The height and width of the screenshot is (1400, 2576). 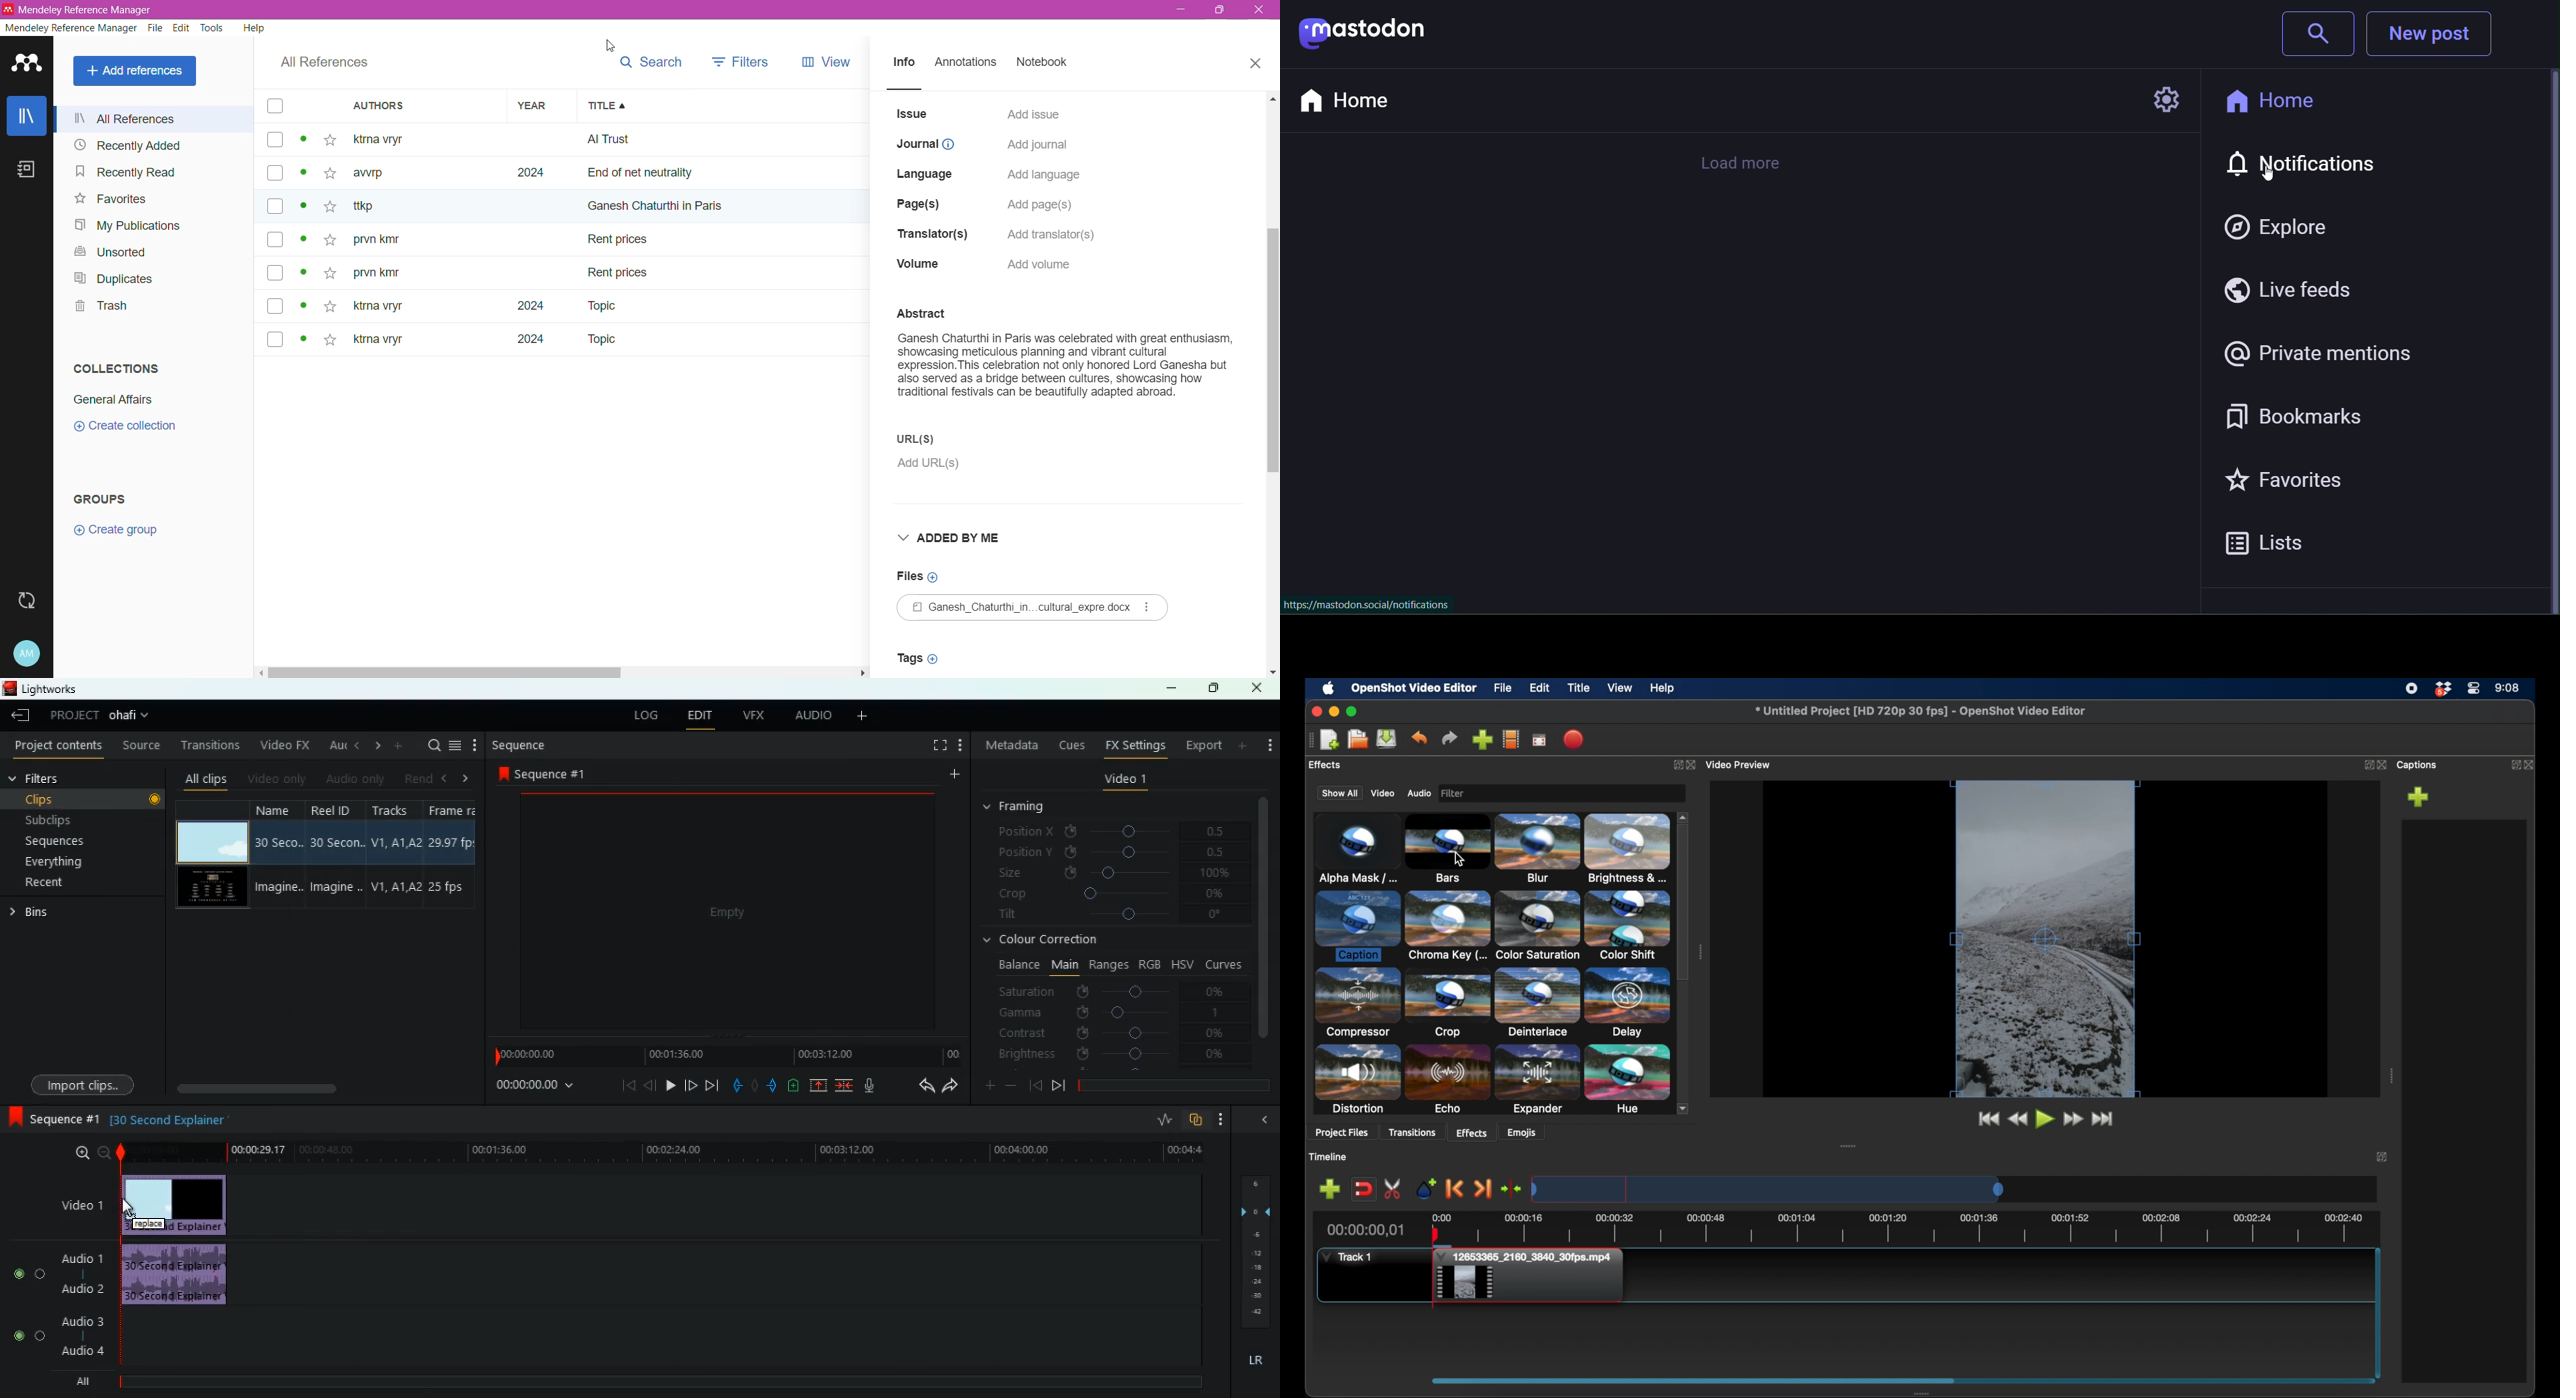 What do you see at coordinates (80, 1289) in the screenshot?
I see `audio 2` at bounding box center [80, 1289].